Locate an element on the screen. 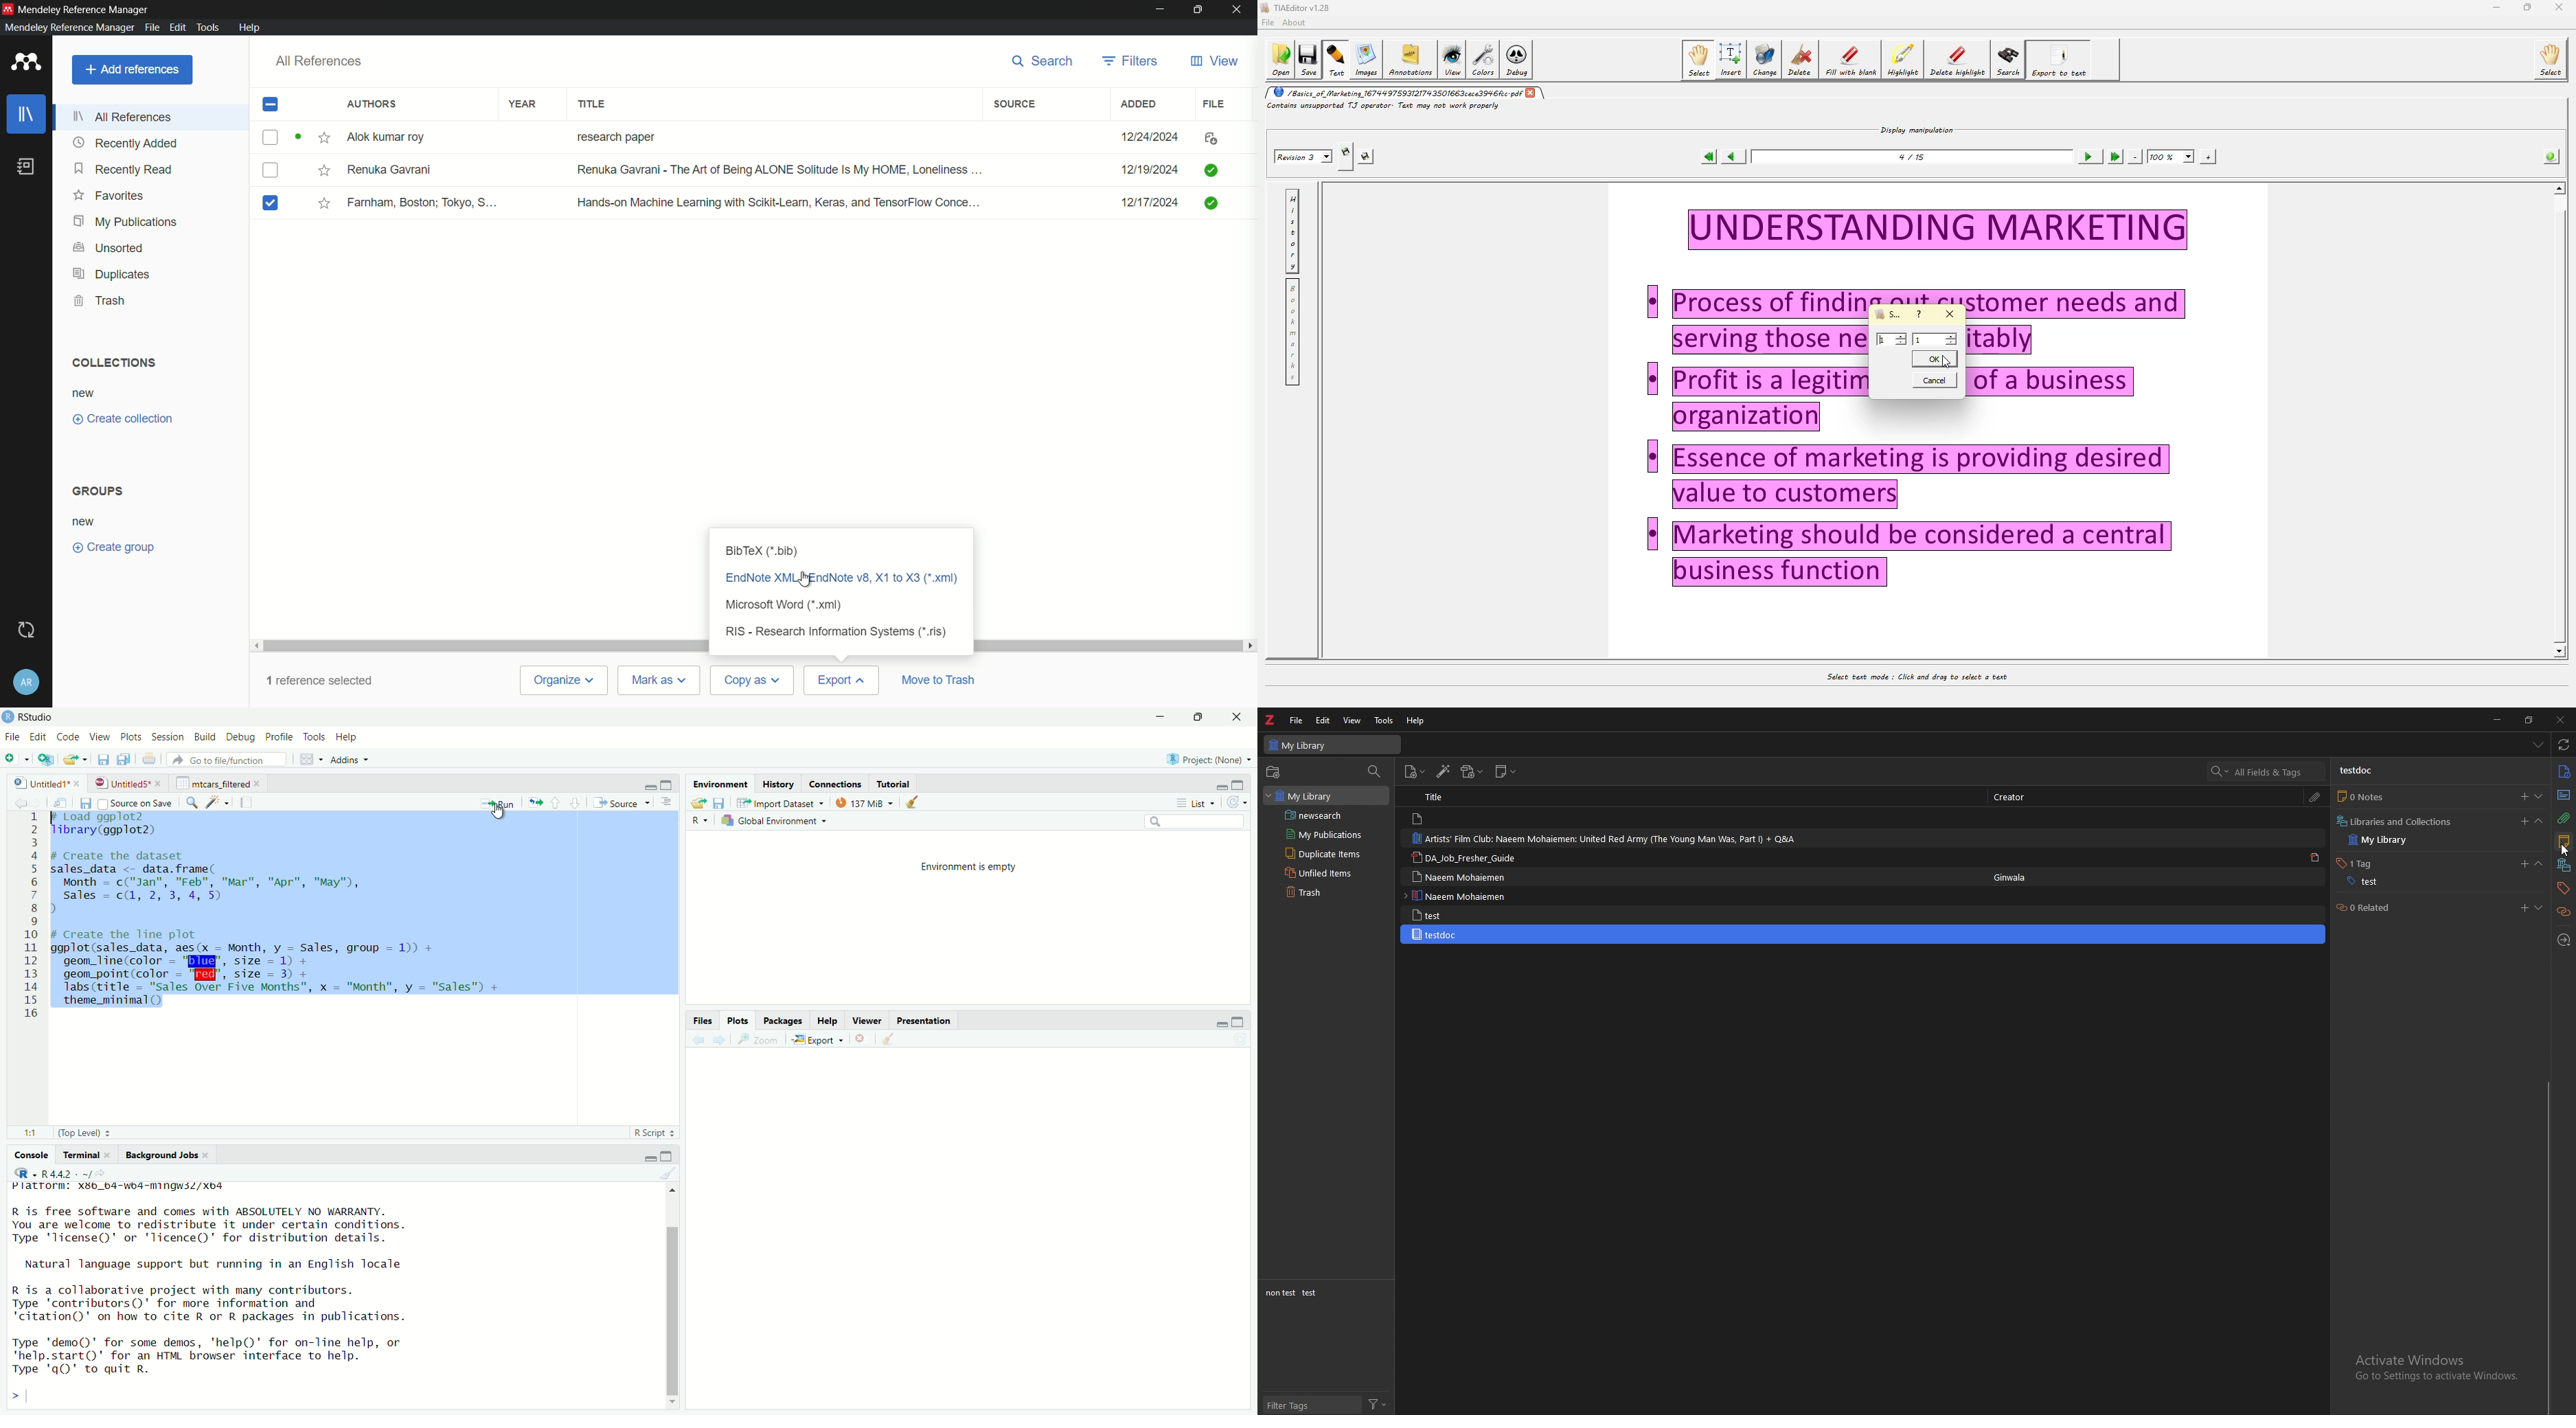 Image resolution: width=2576 pixels, height=1428 pixels. check box is located at coordinates (274, 105).